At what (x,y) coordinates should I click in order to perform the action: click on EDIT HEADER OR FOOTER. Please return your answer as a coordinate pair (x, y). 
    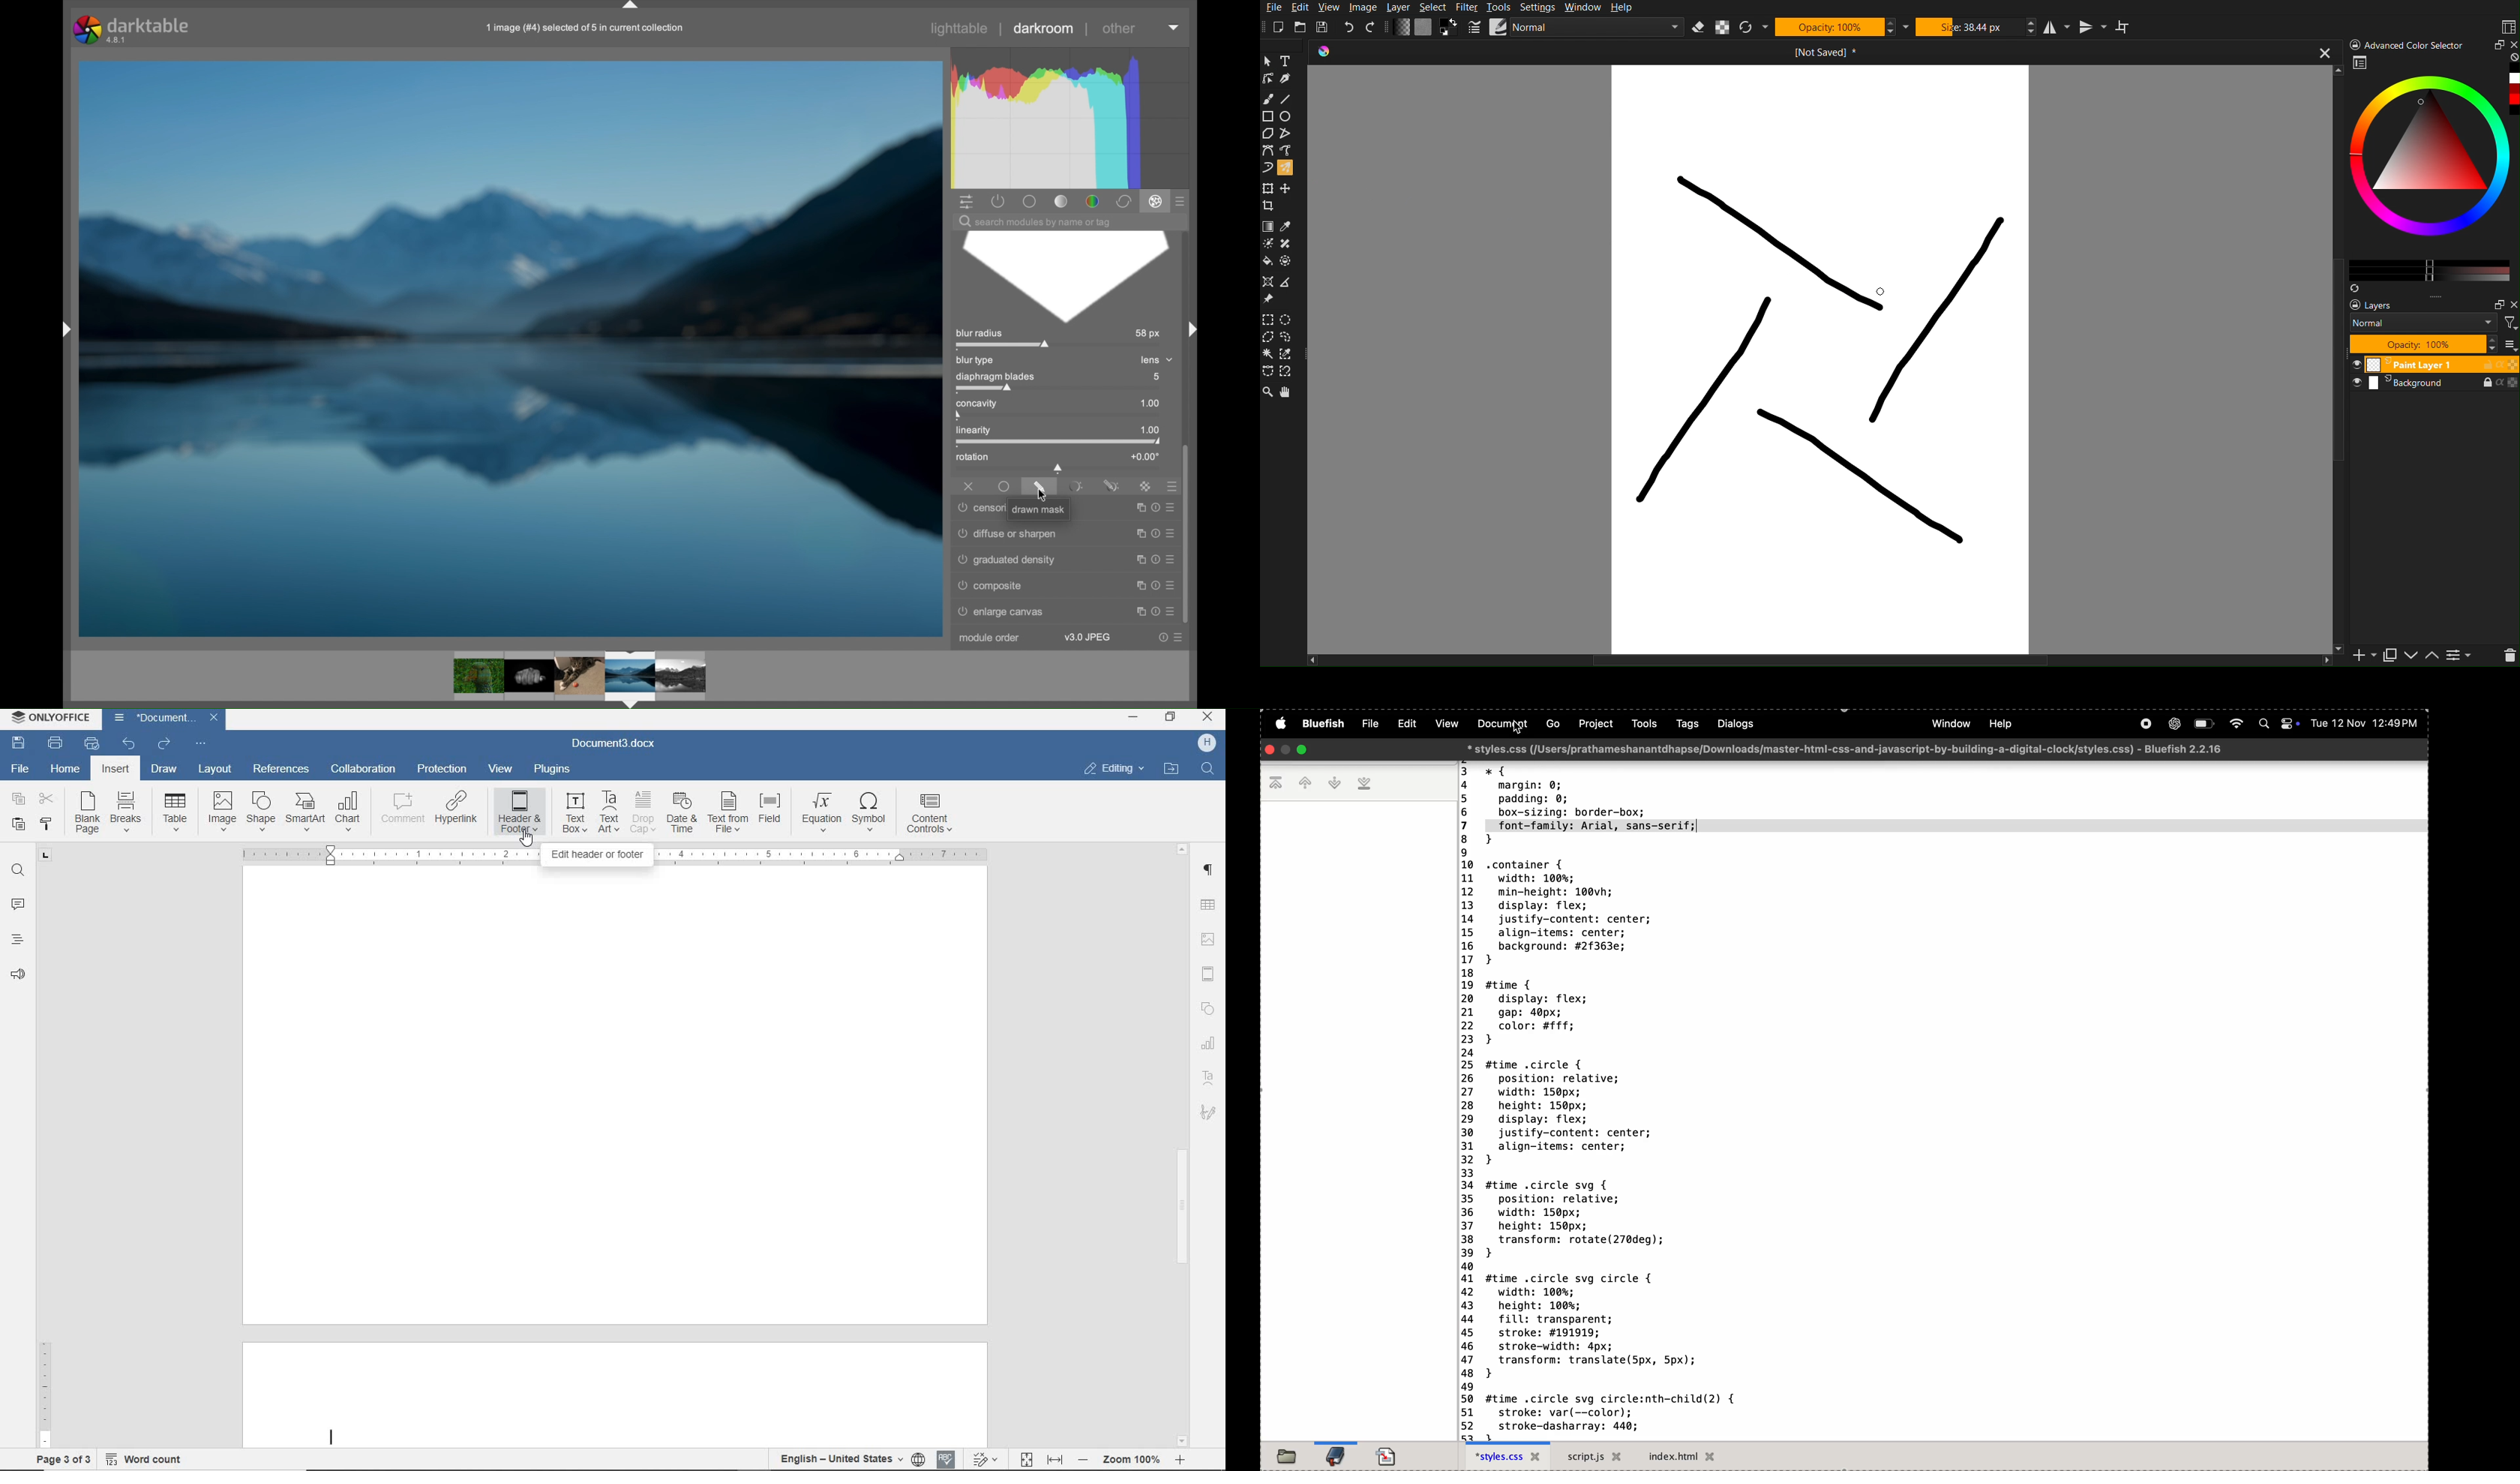
    Looking at the image, I should click on (597, 856).